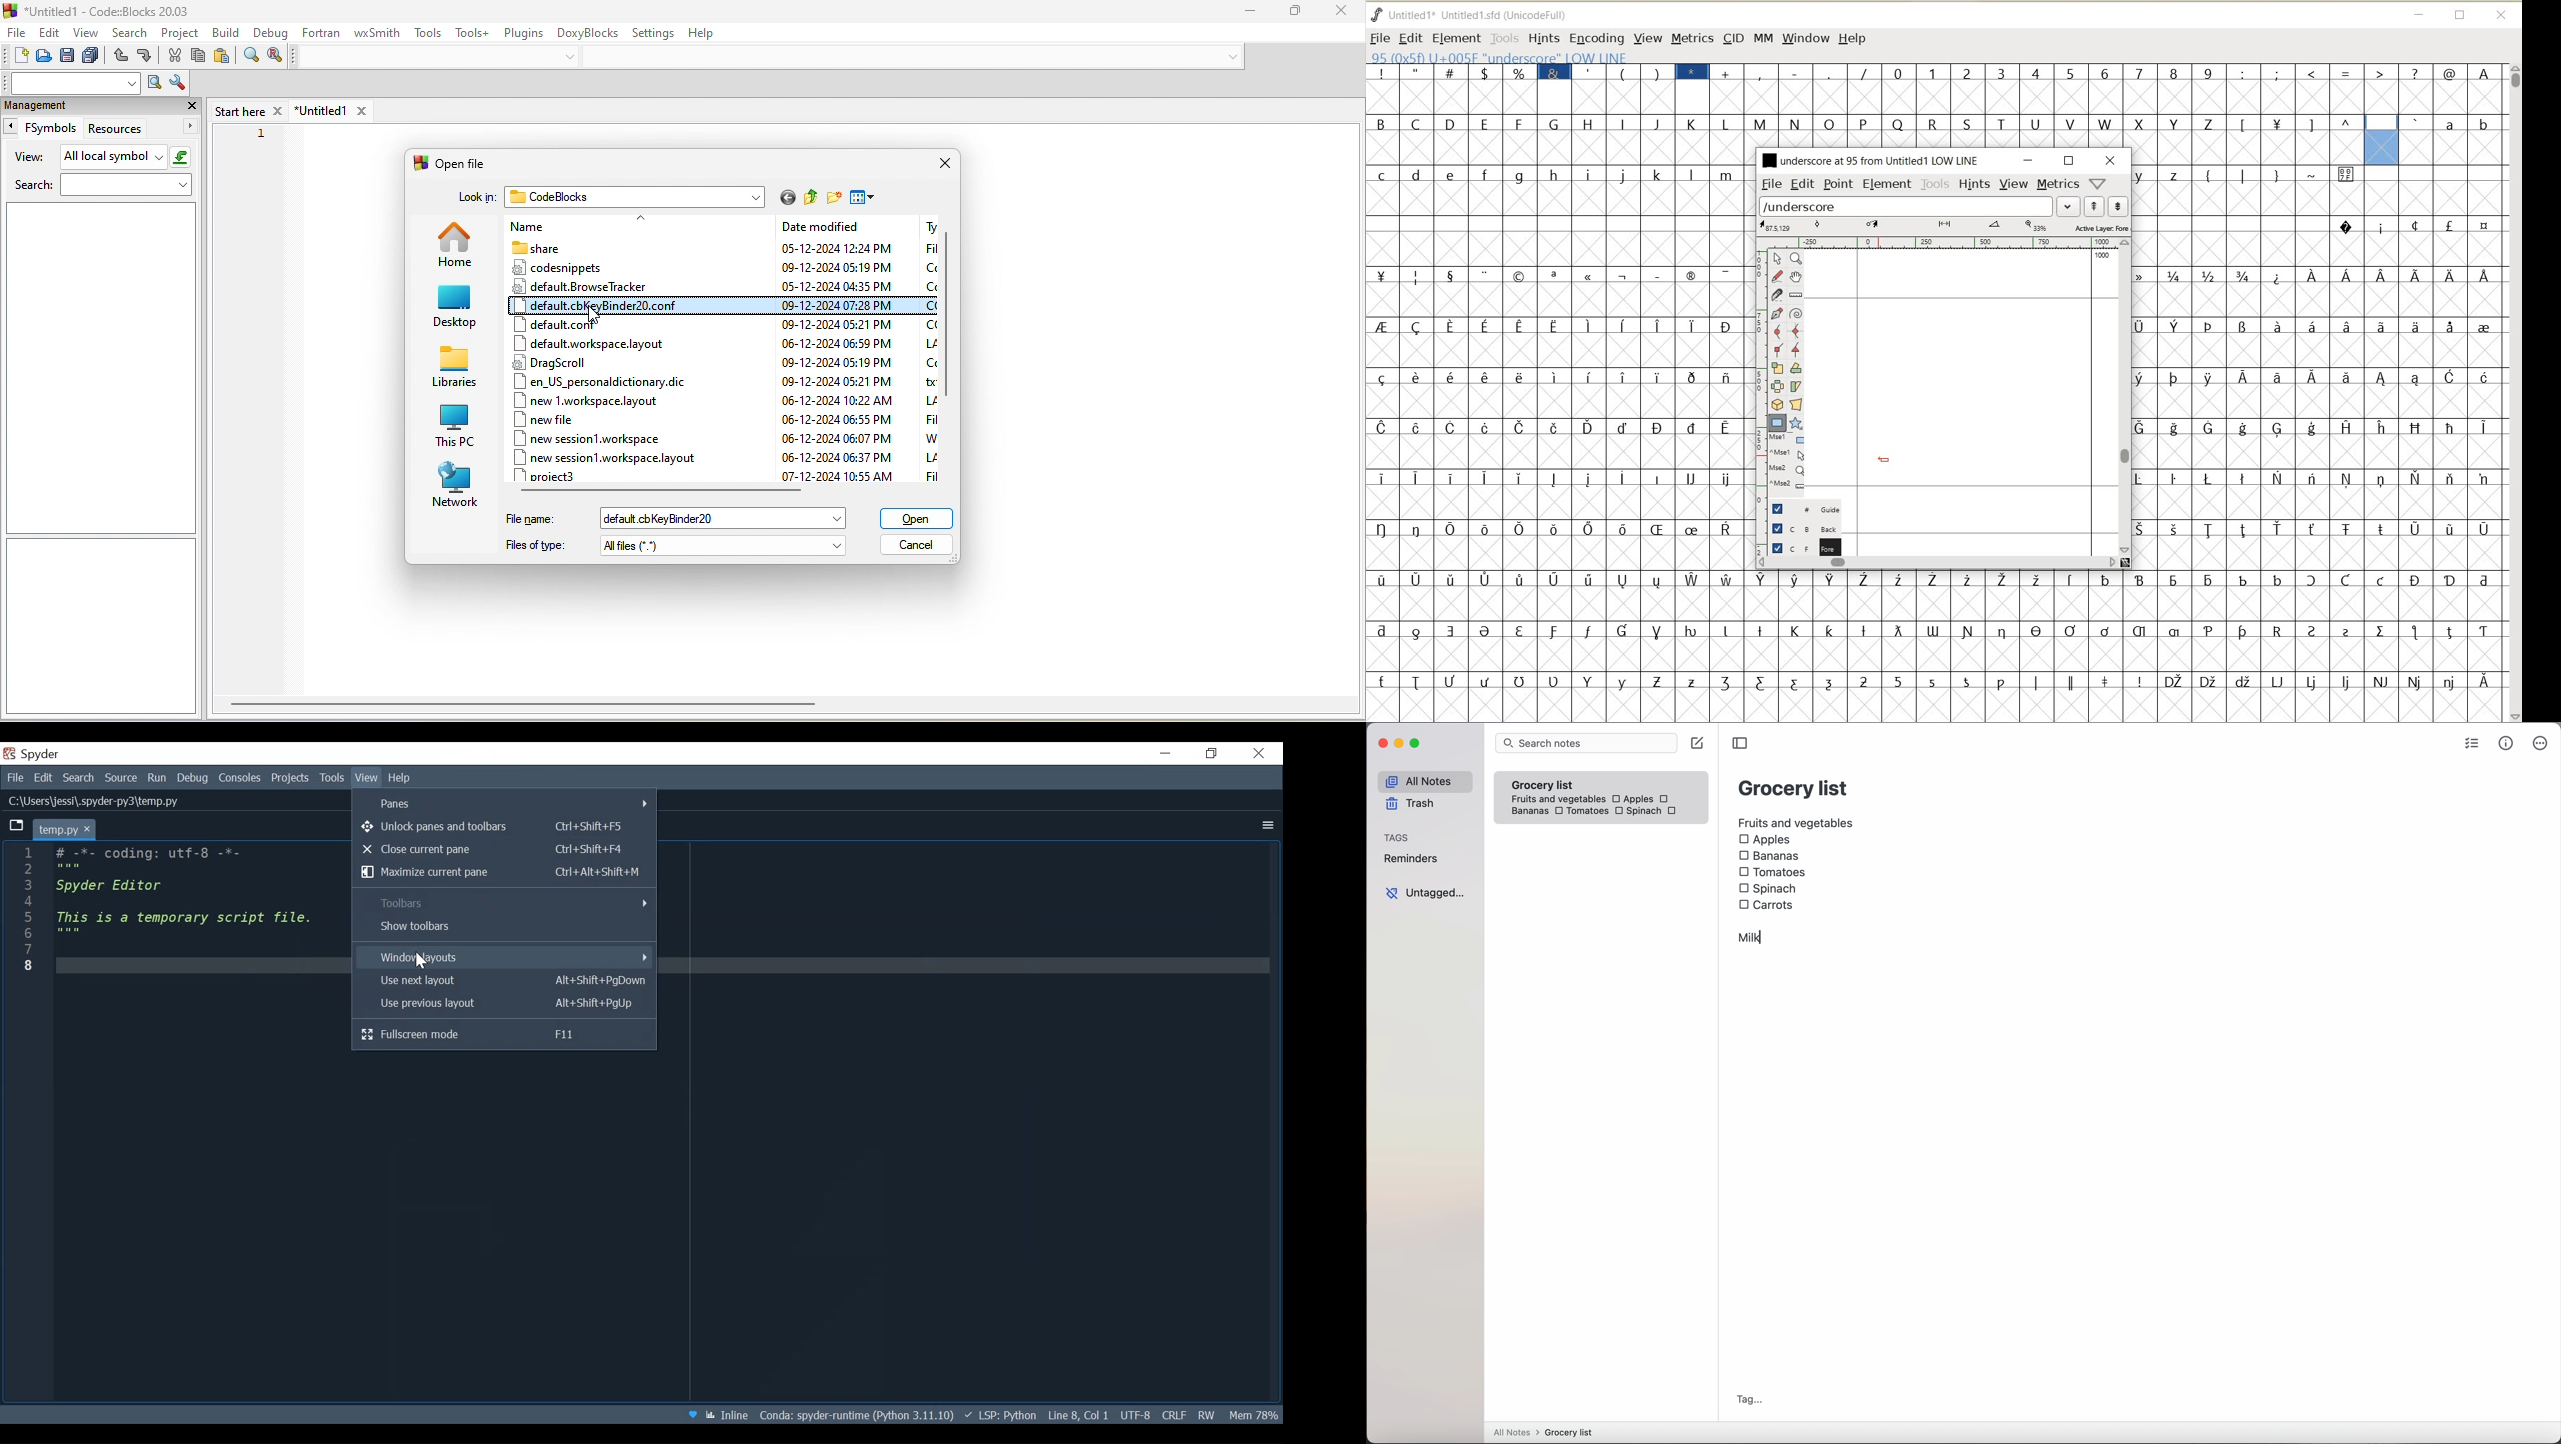 This screenshot has height=1456, width=2576. I want to click on new session workspace, so click(587, 438).